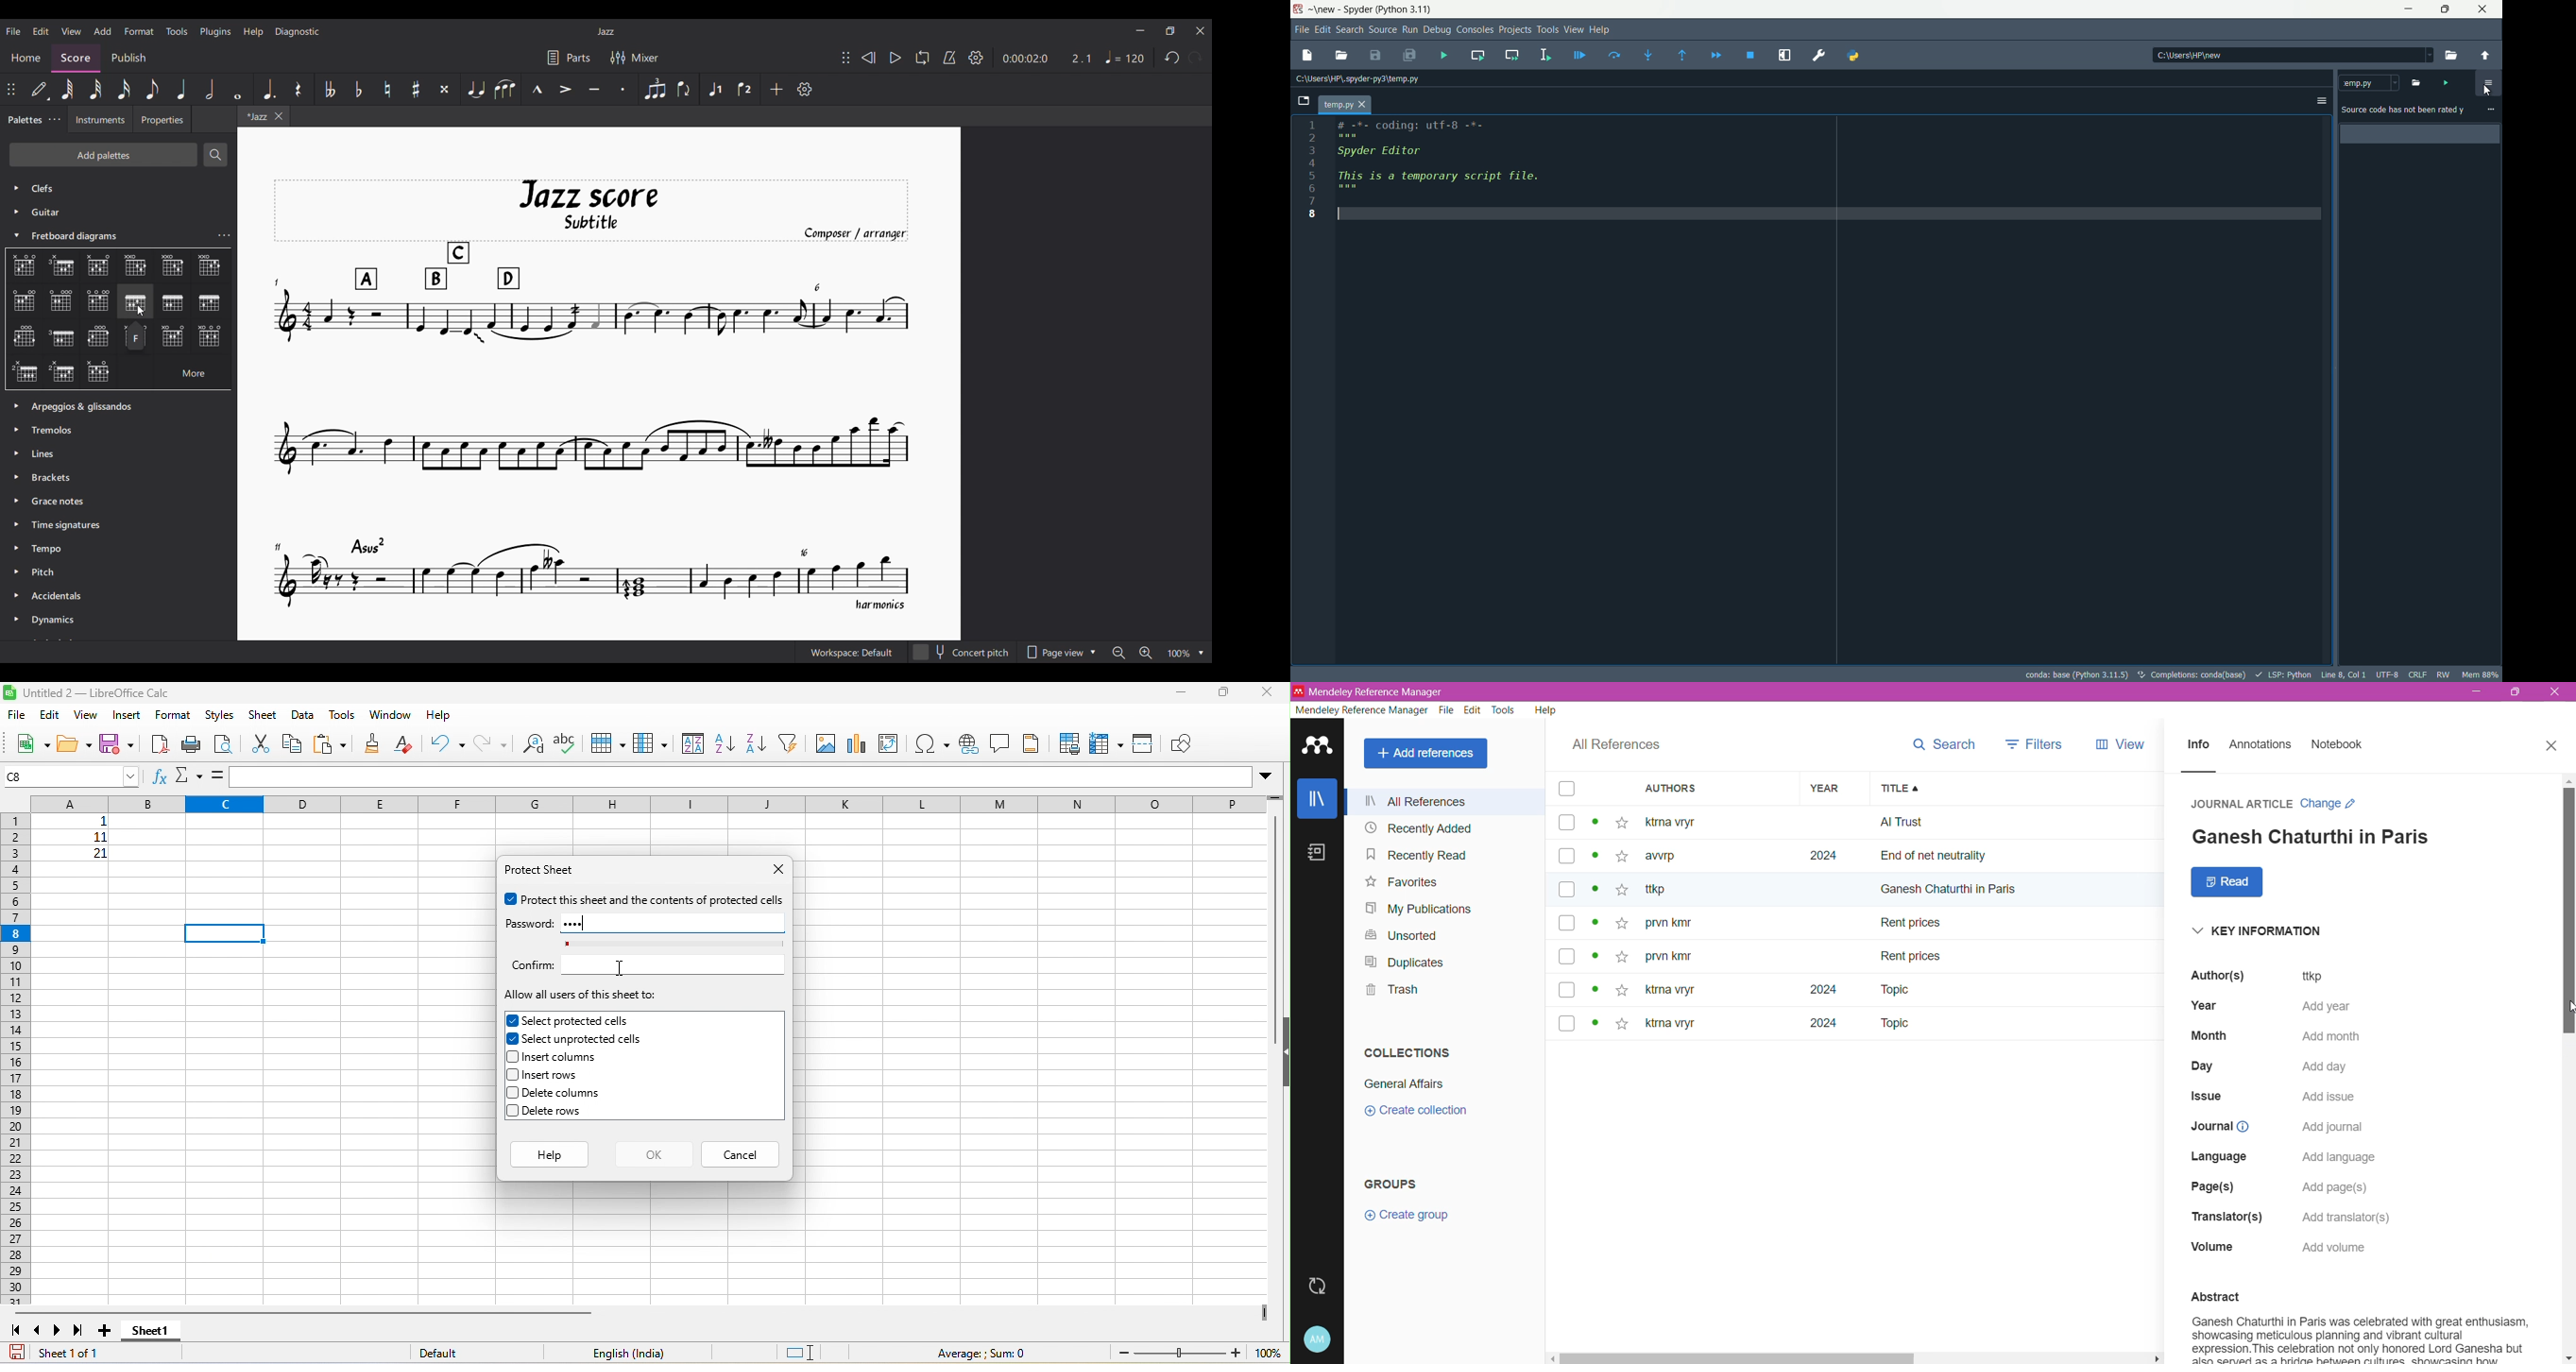 This screenshot has height=1372, width=2576. Describe the element at coordinates (1718, 923) in the screenshot. I see `Author names of the references in the Library` at that location.